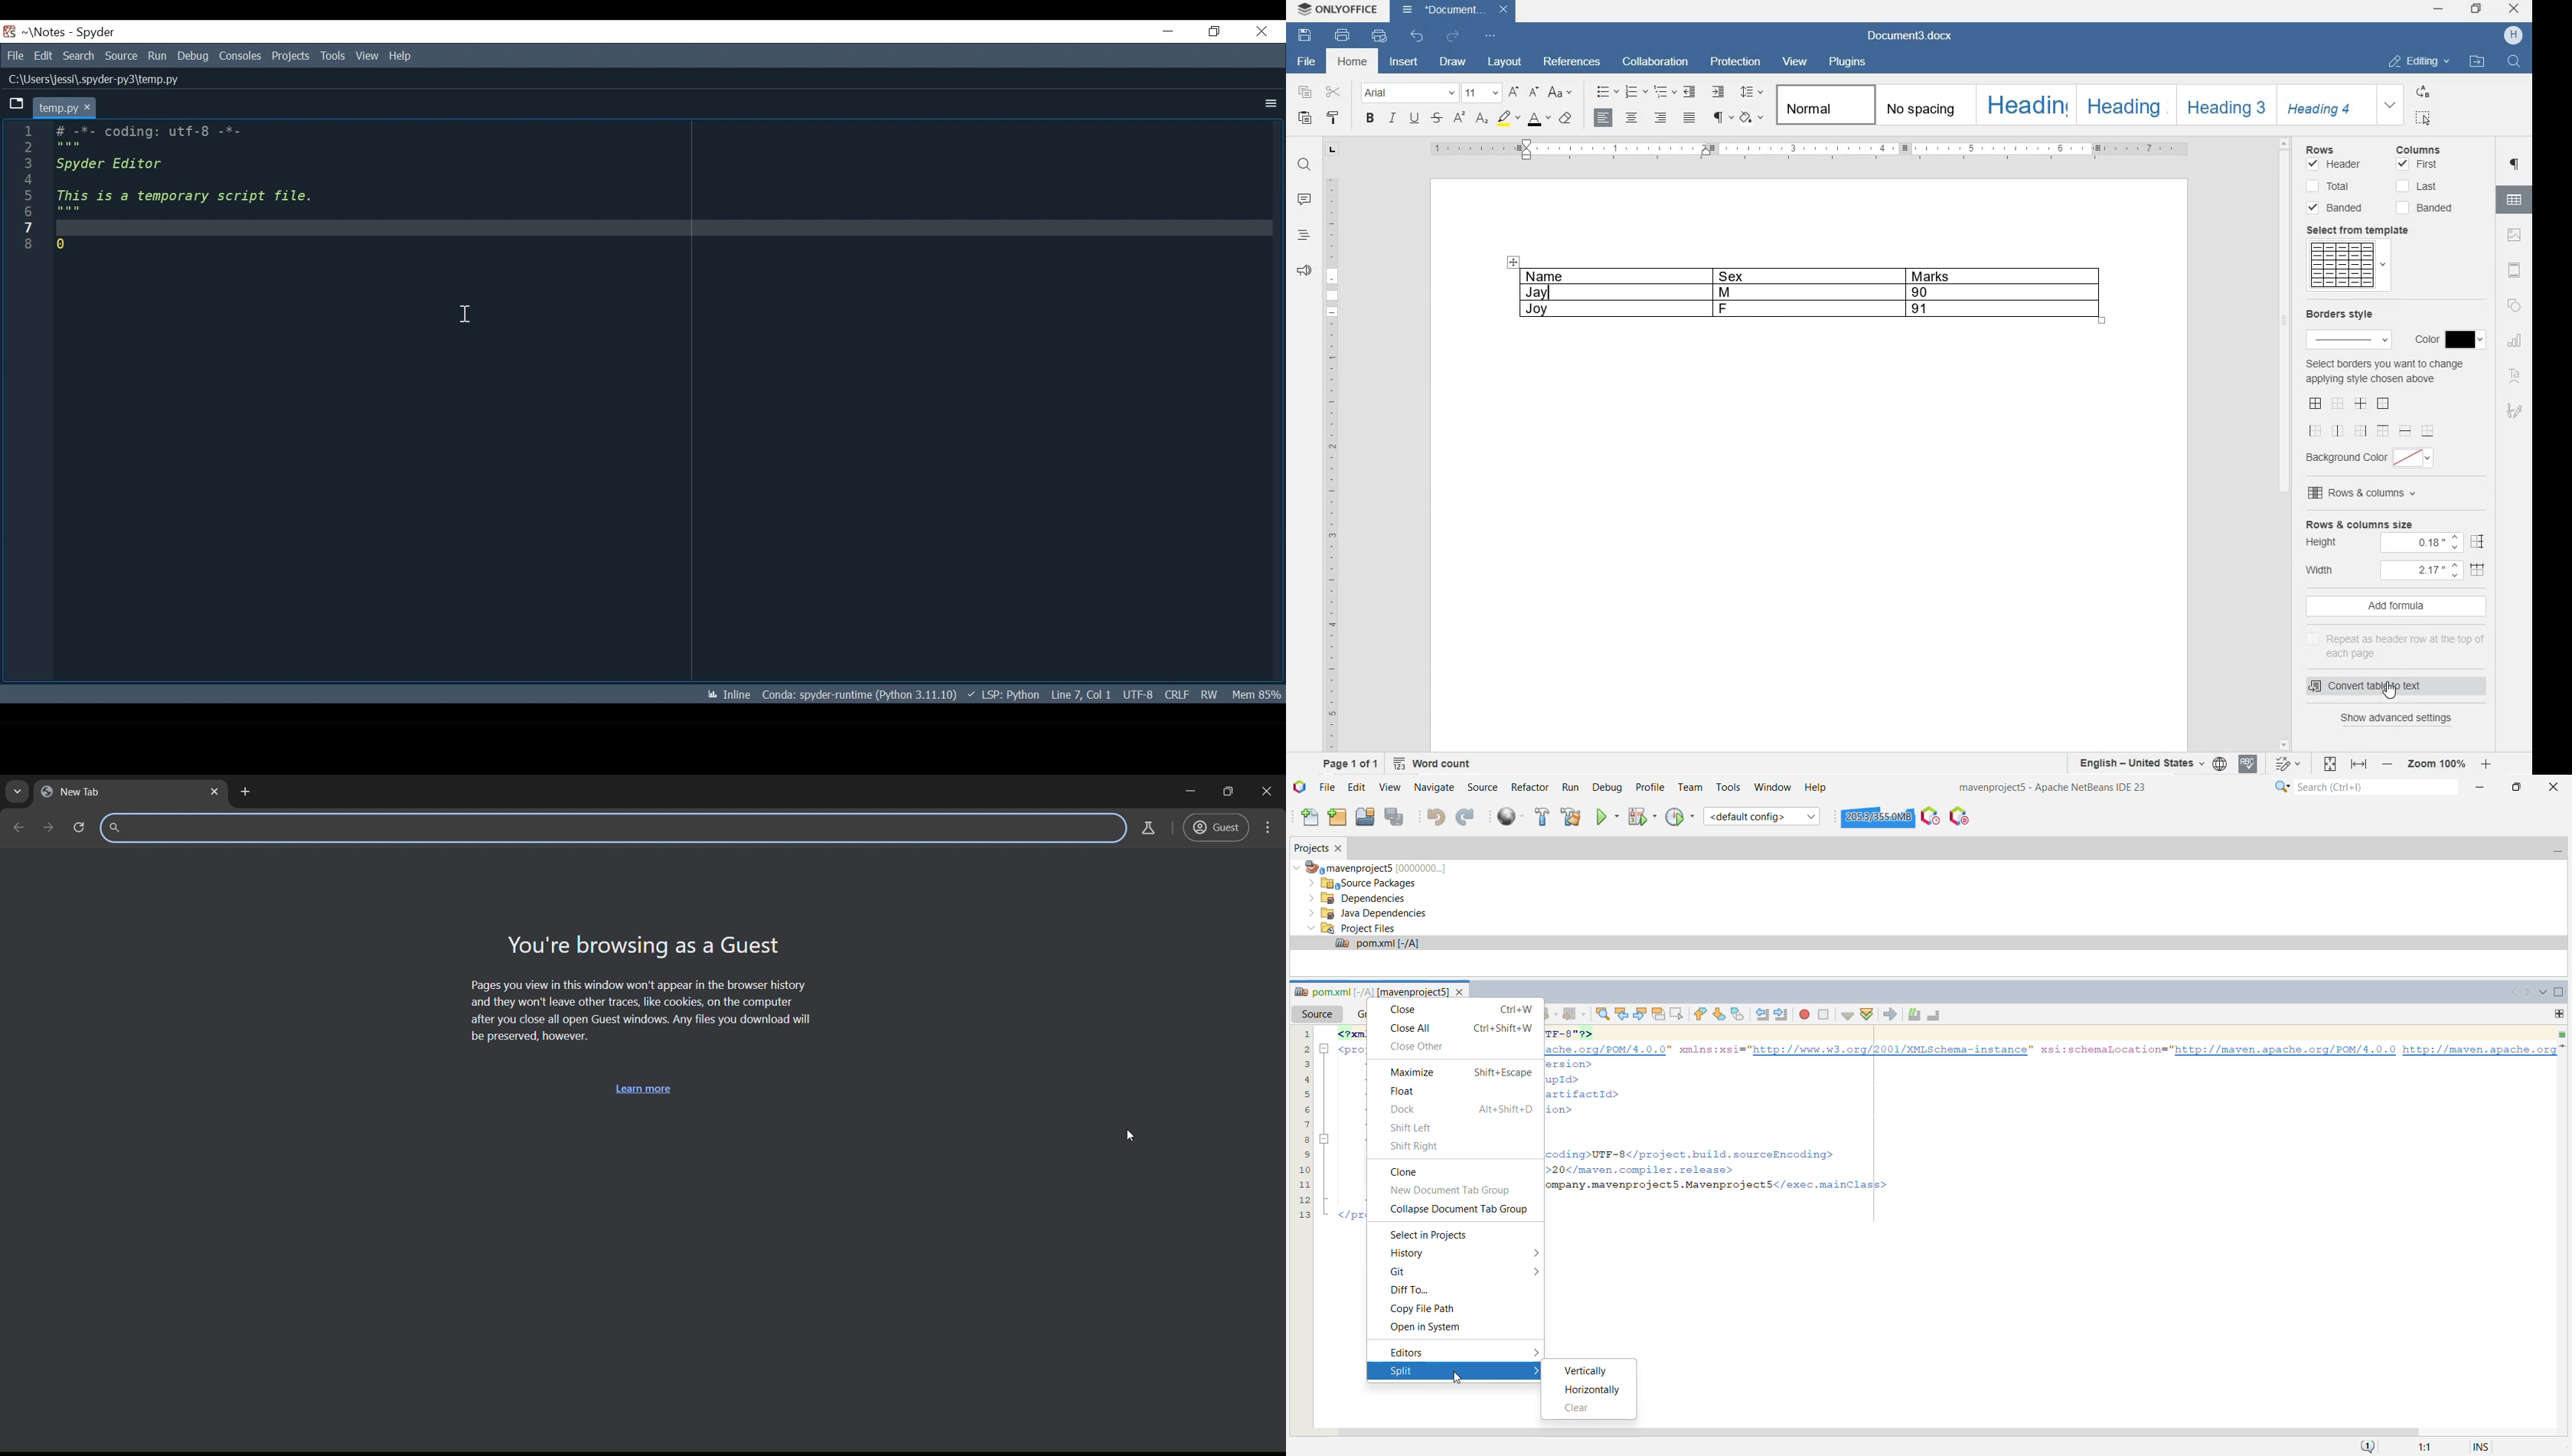 The image size is (2576, 1456). Describe the element at coordinates (1349, 763) in the screenshot. I see `PAGE 1 OF 1` at that location.